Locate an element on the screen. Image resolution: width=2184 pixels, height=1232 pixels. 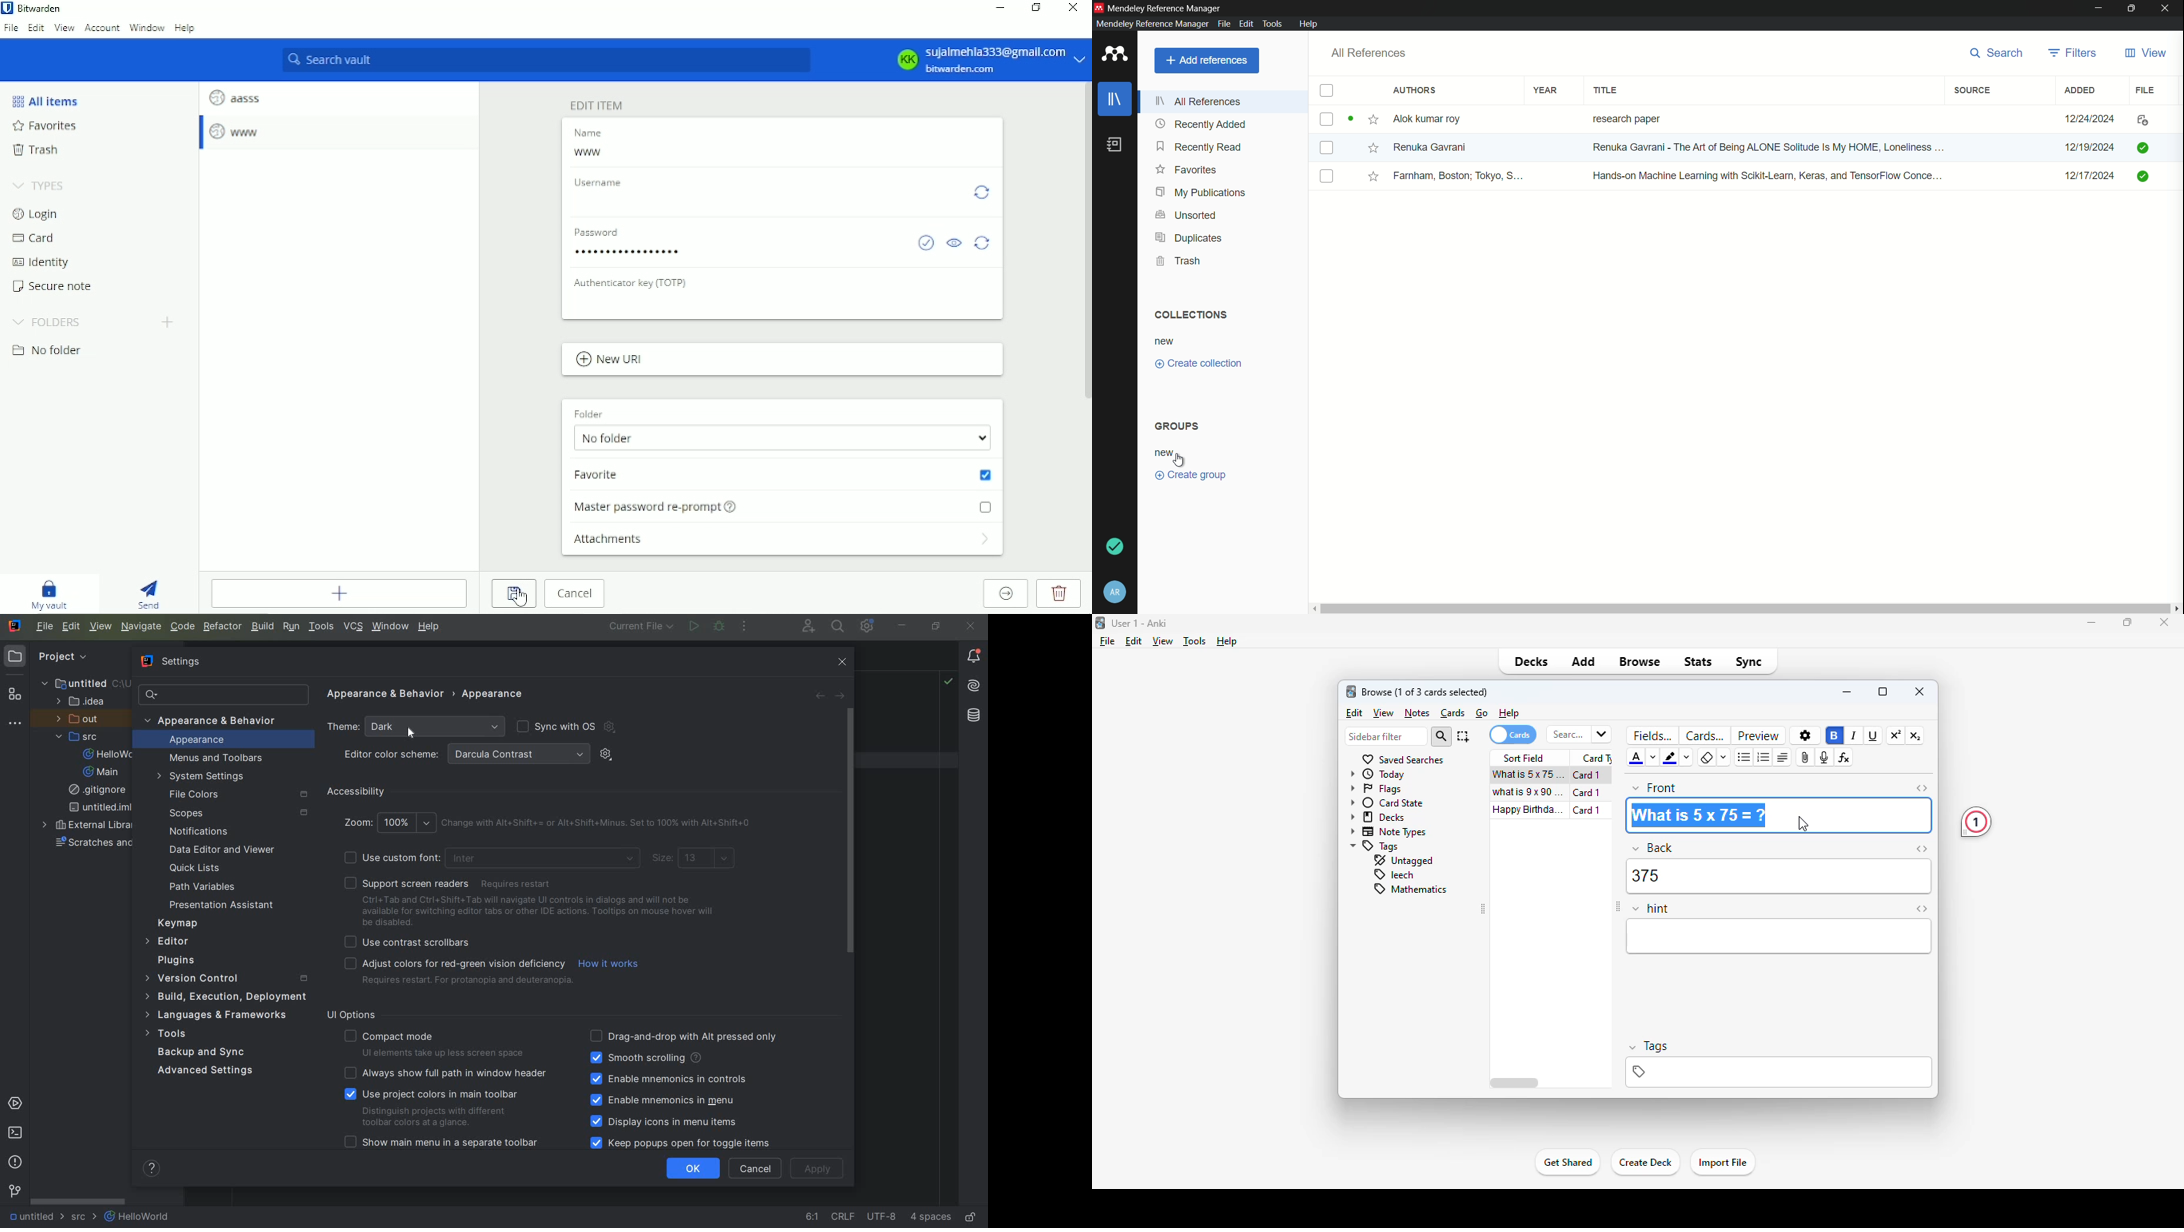
toggle HTML editor is located at coordinates (1922, 788).